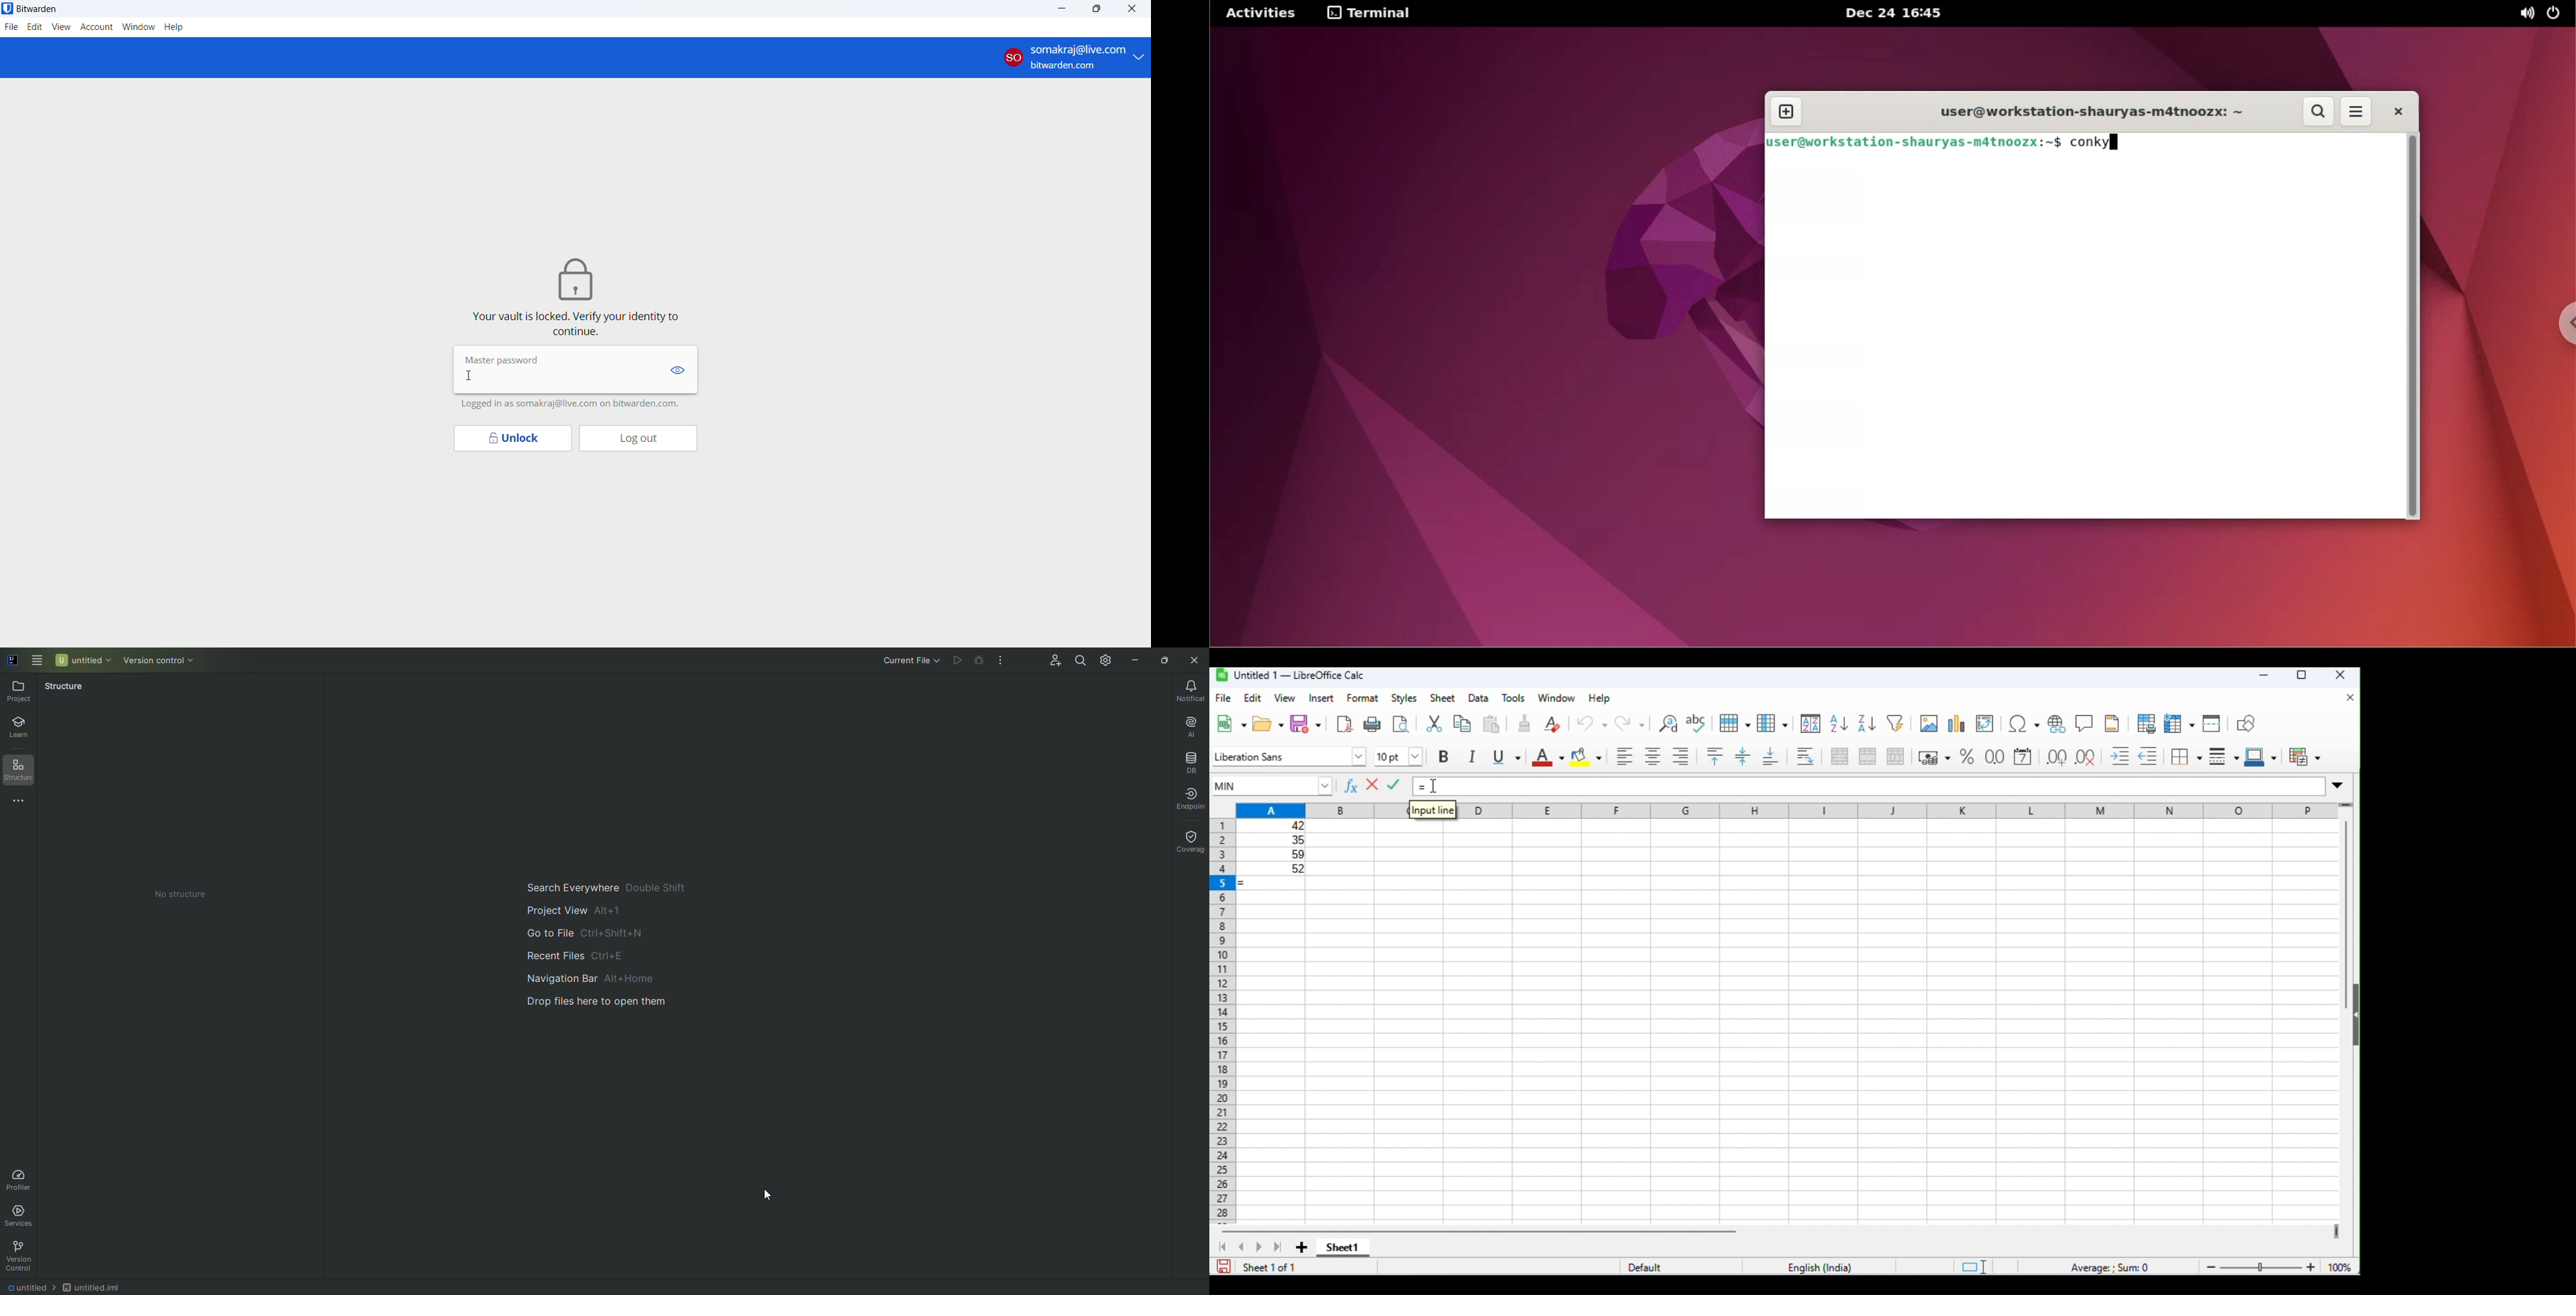  What do you see at coordinates (1436, 724) in the screenshot?
I see `cut` at bounding box center [1436, 724].